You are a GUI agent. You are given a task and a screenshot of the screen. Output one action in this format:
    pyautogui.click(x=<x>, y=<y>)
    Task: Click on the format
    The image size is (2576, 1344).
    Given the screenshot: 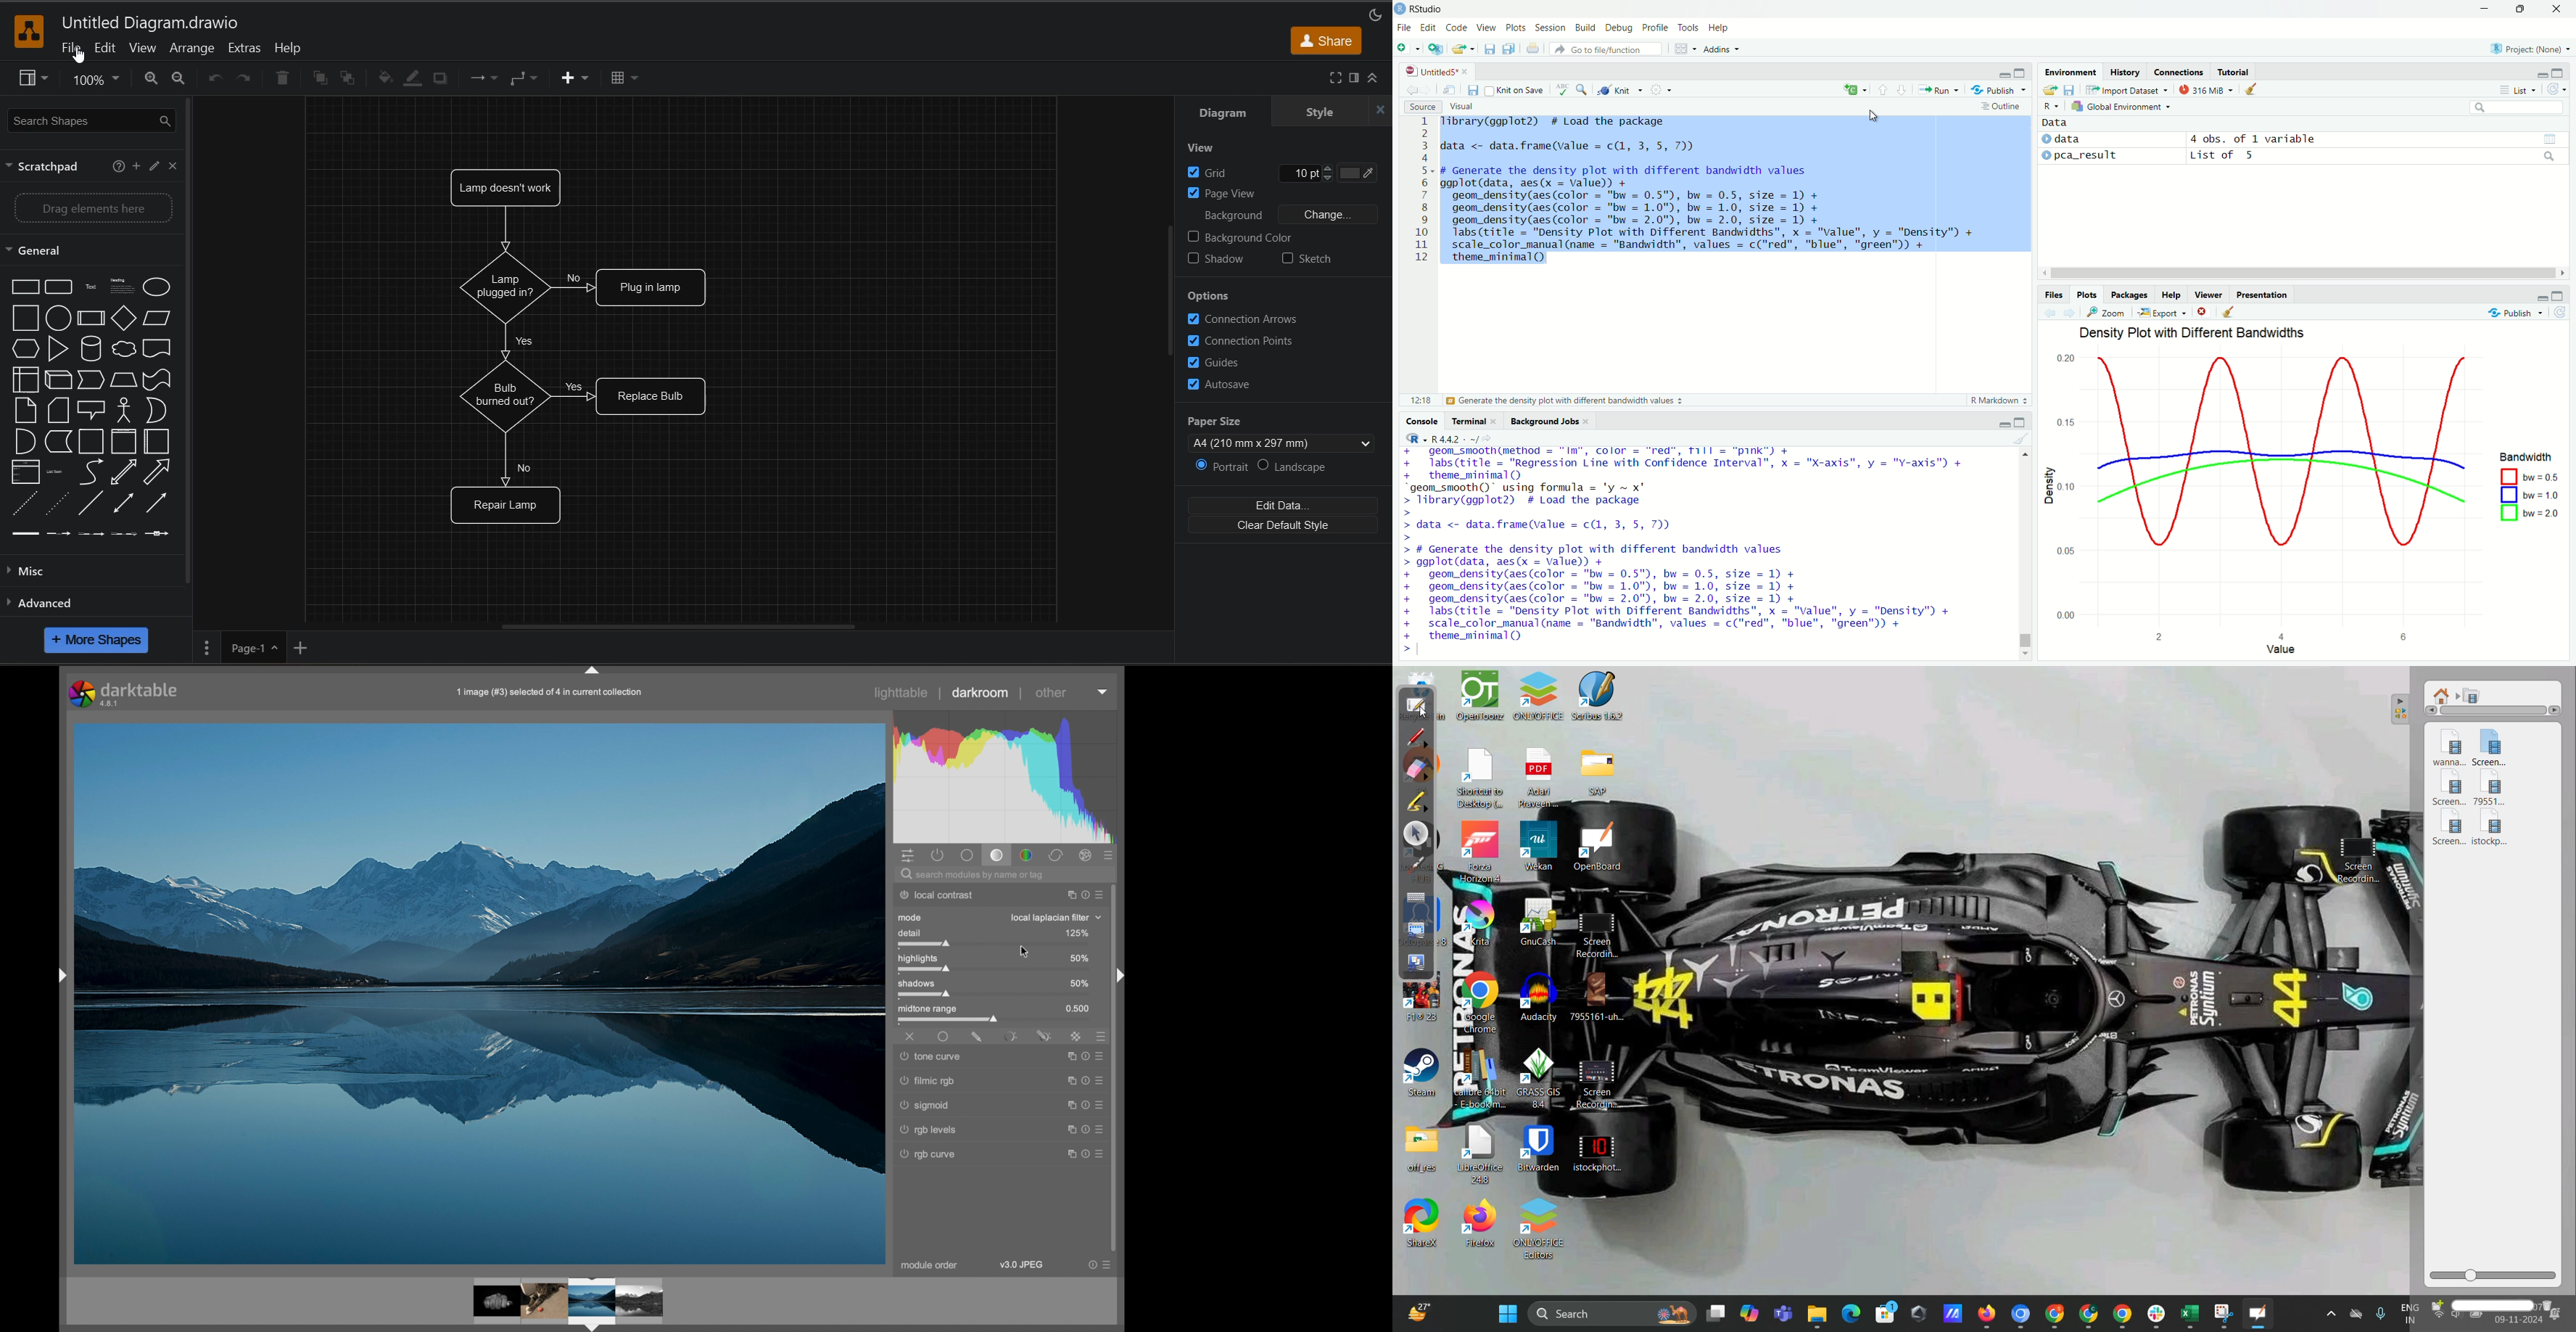 What is the action you would take?
    pyautogui.click(x=1357, y=78)
    